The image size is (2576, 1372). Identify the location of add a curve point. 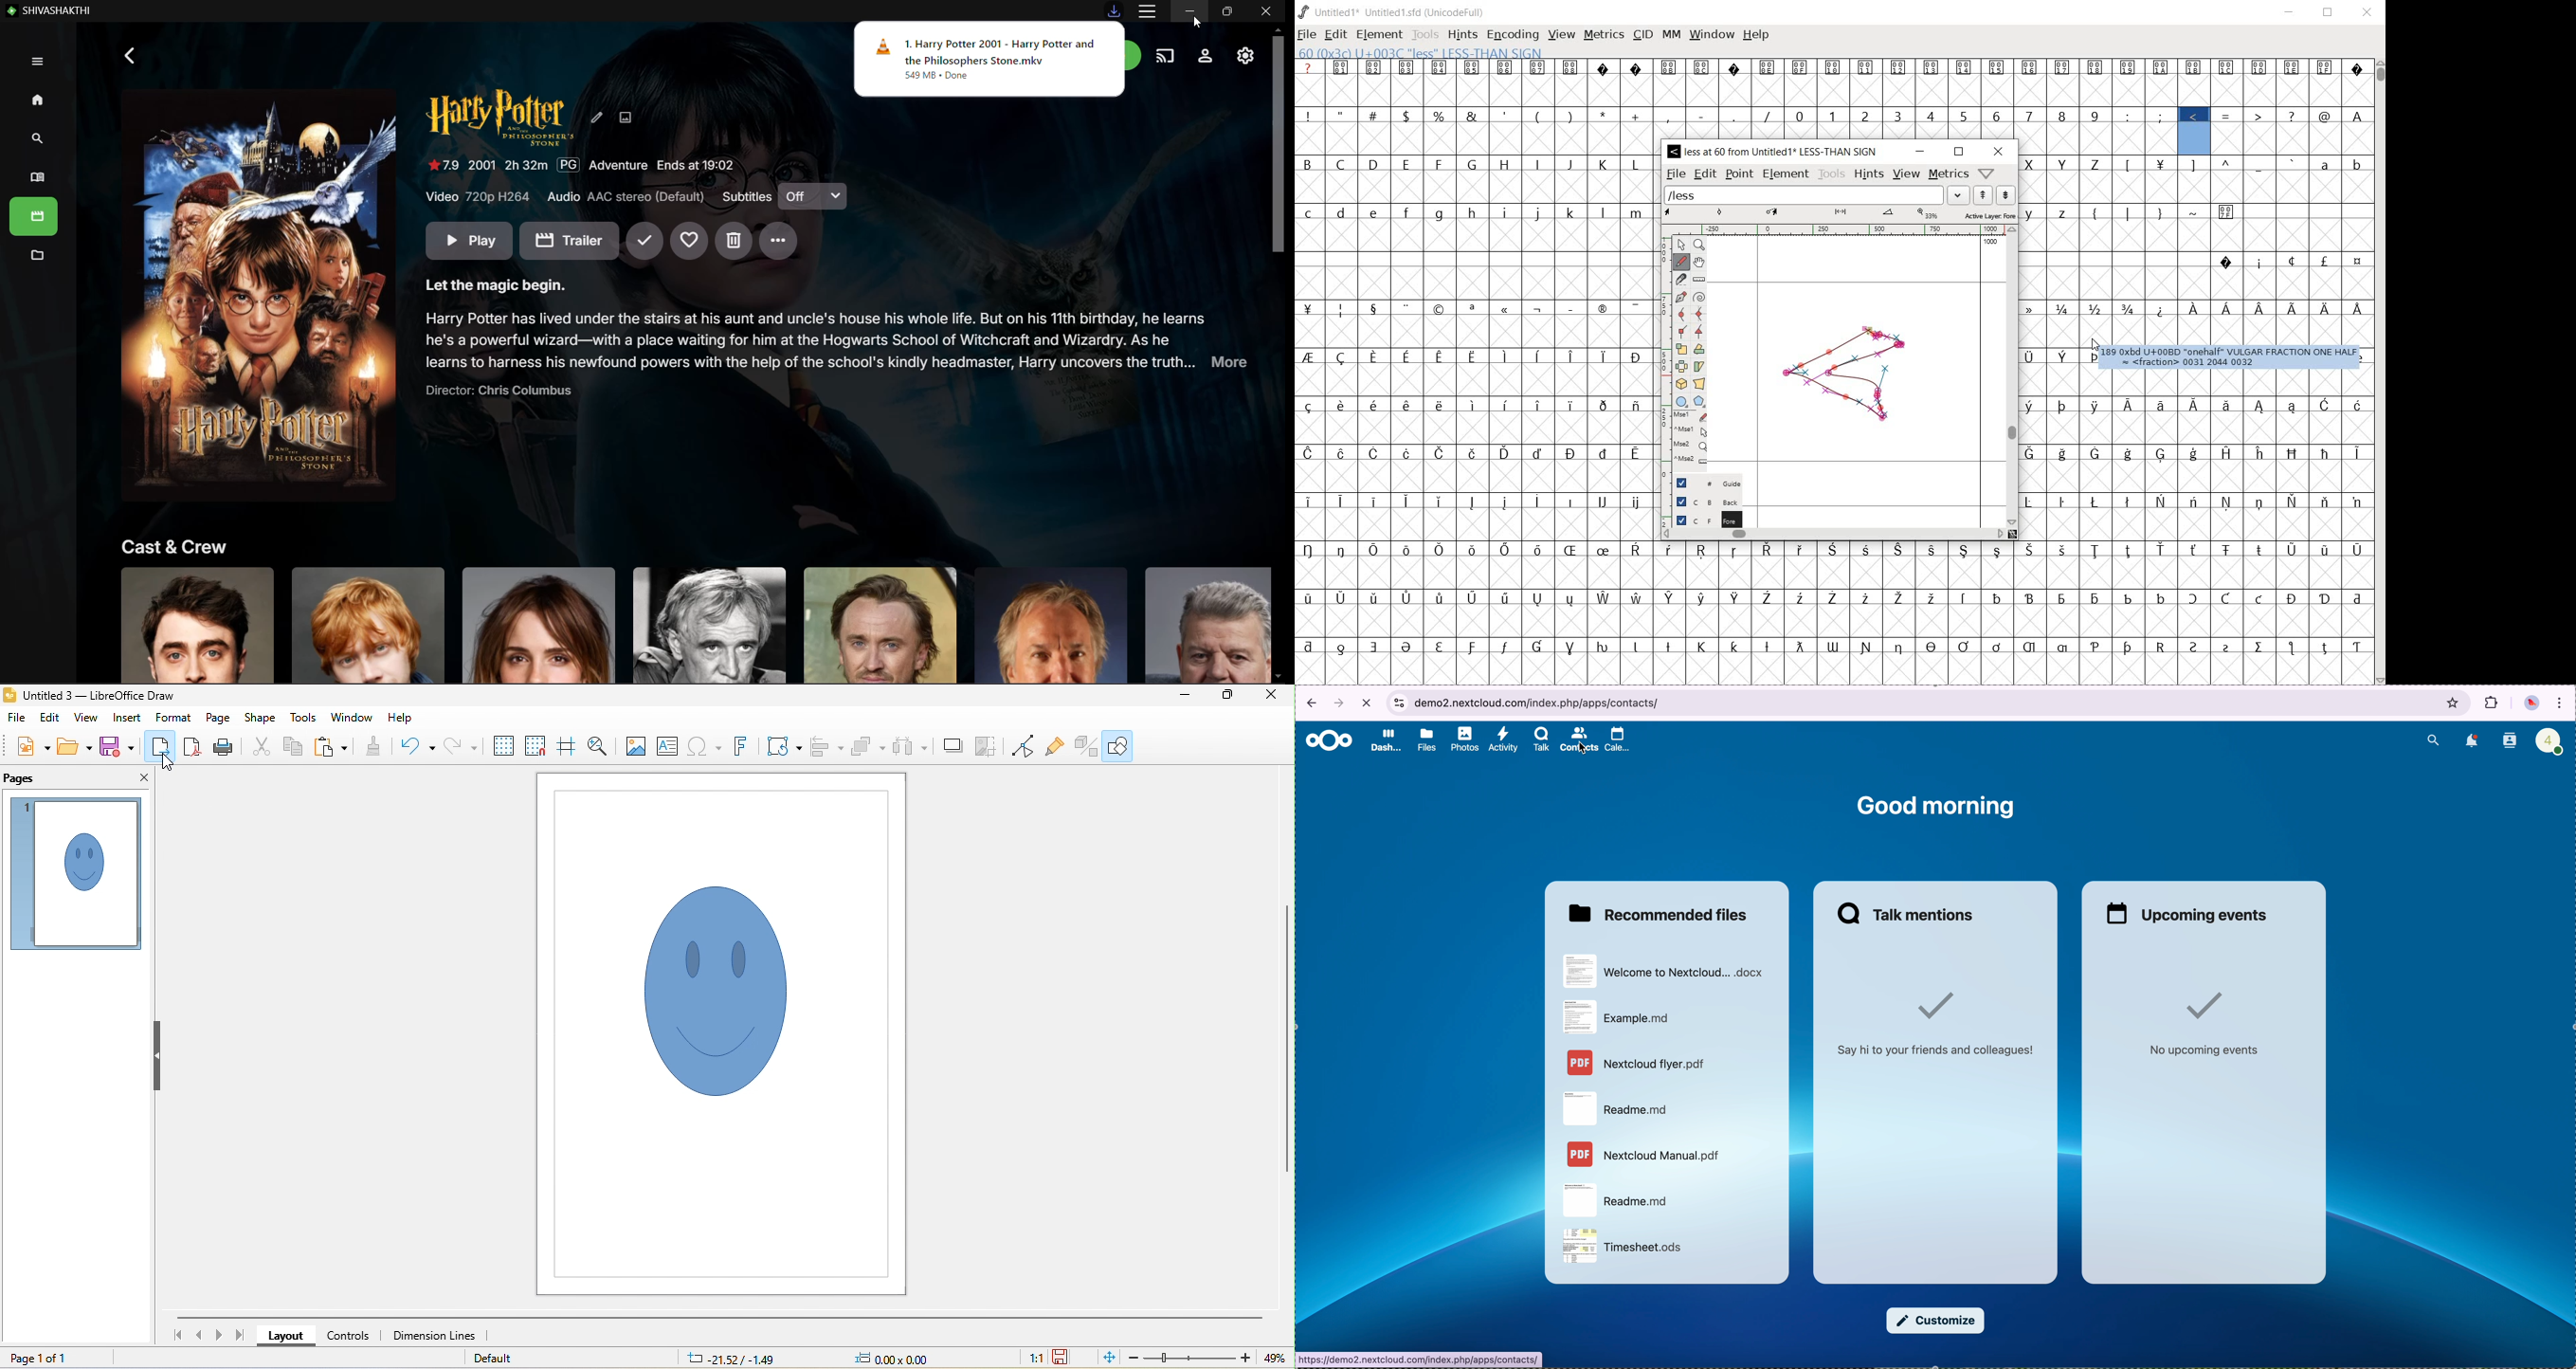
(1681, 313).